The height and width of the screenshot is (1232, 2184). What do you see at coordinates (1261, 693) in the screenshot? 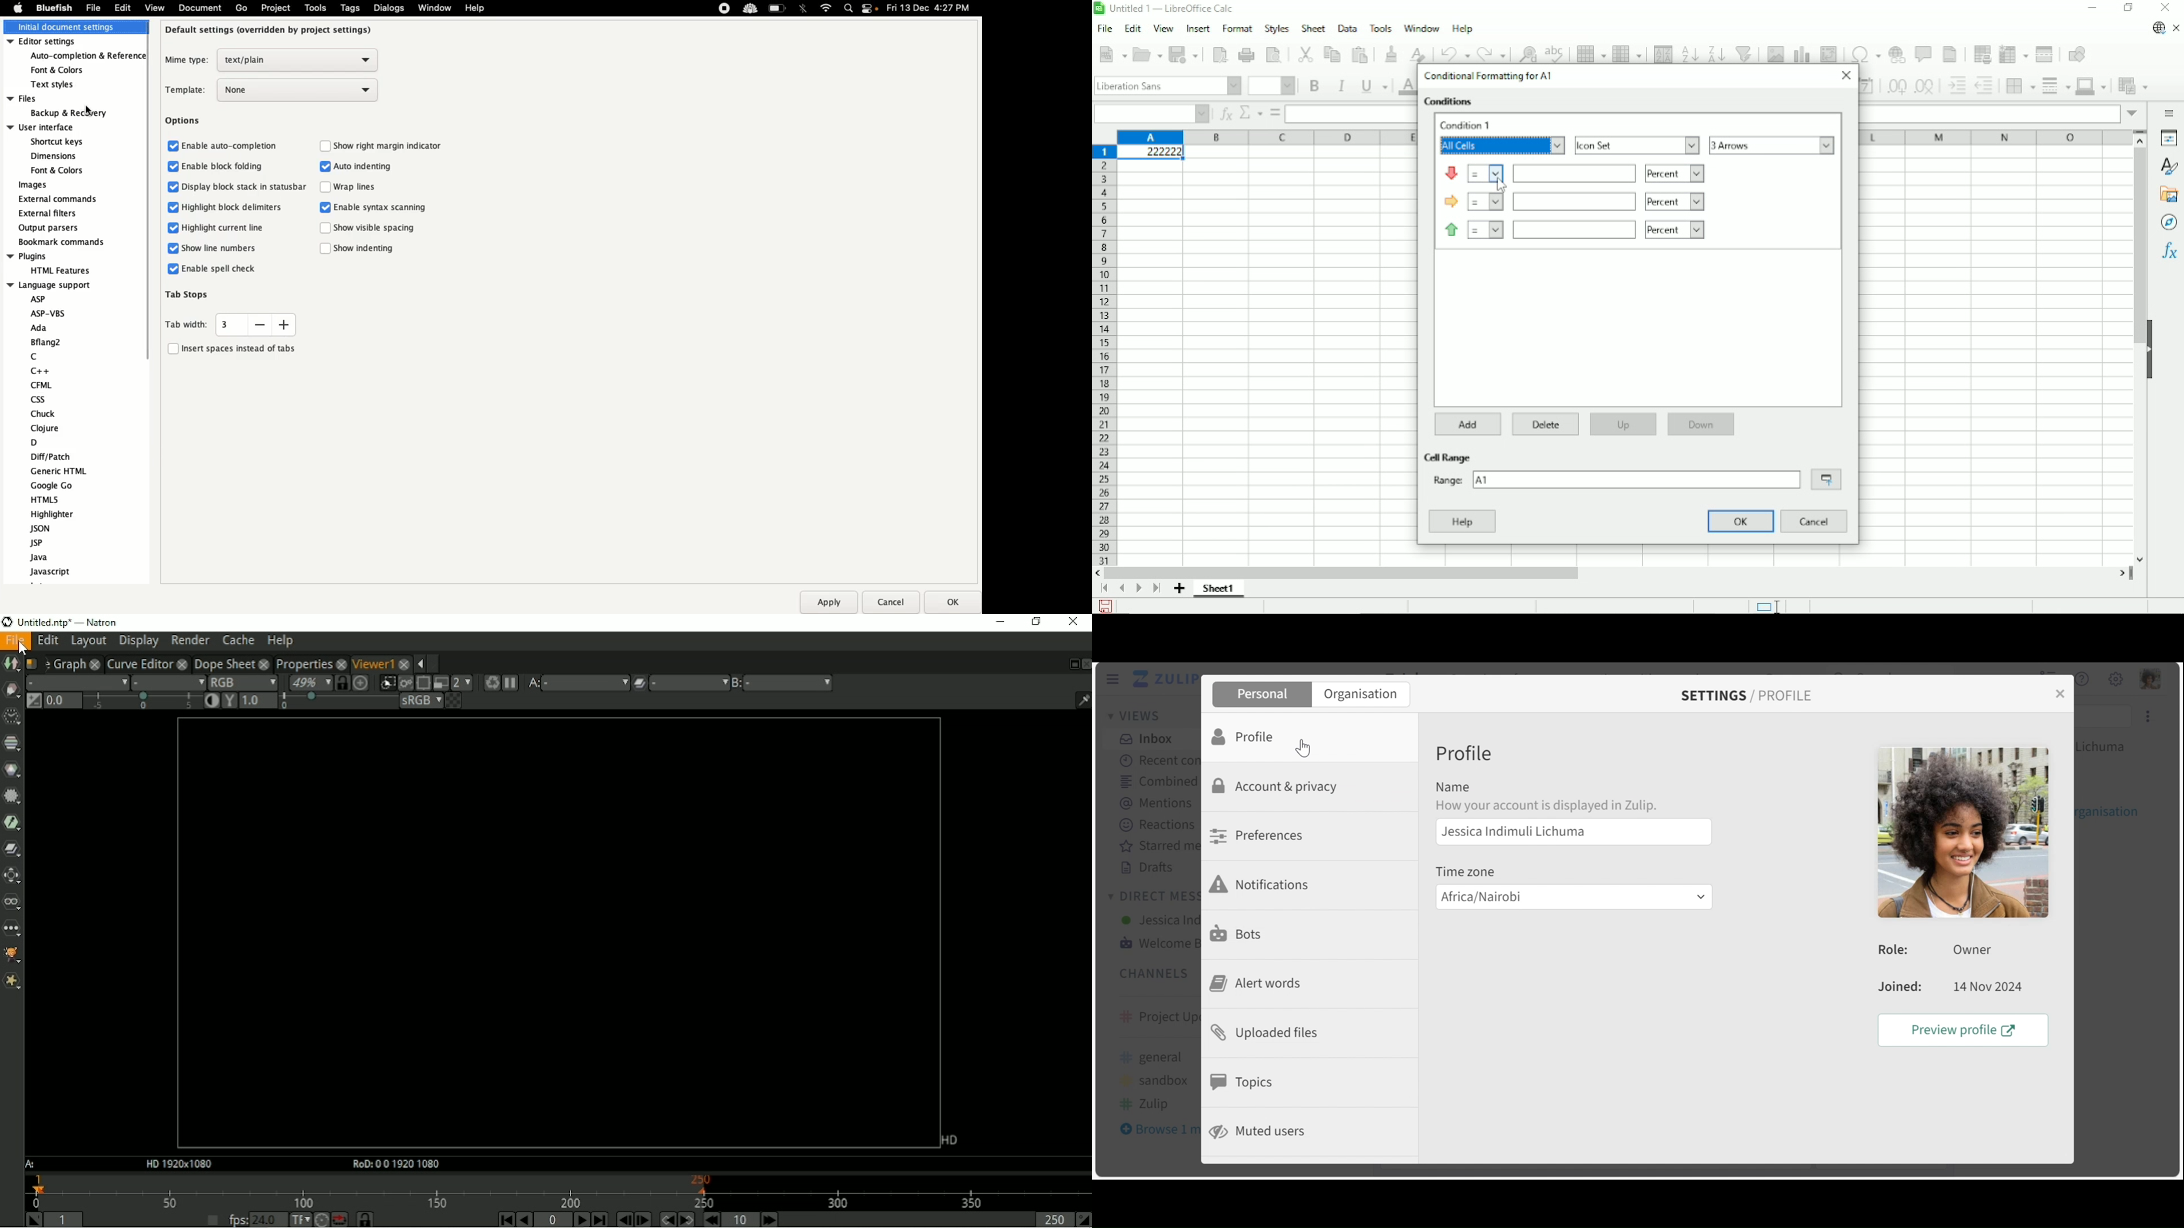
I see `Personal` at bounding box center [1261, 693].